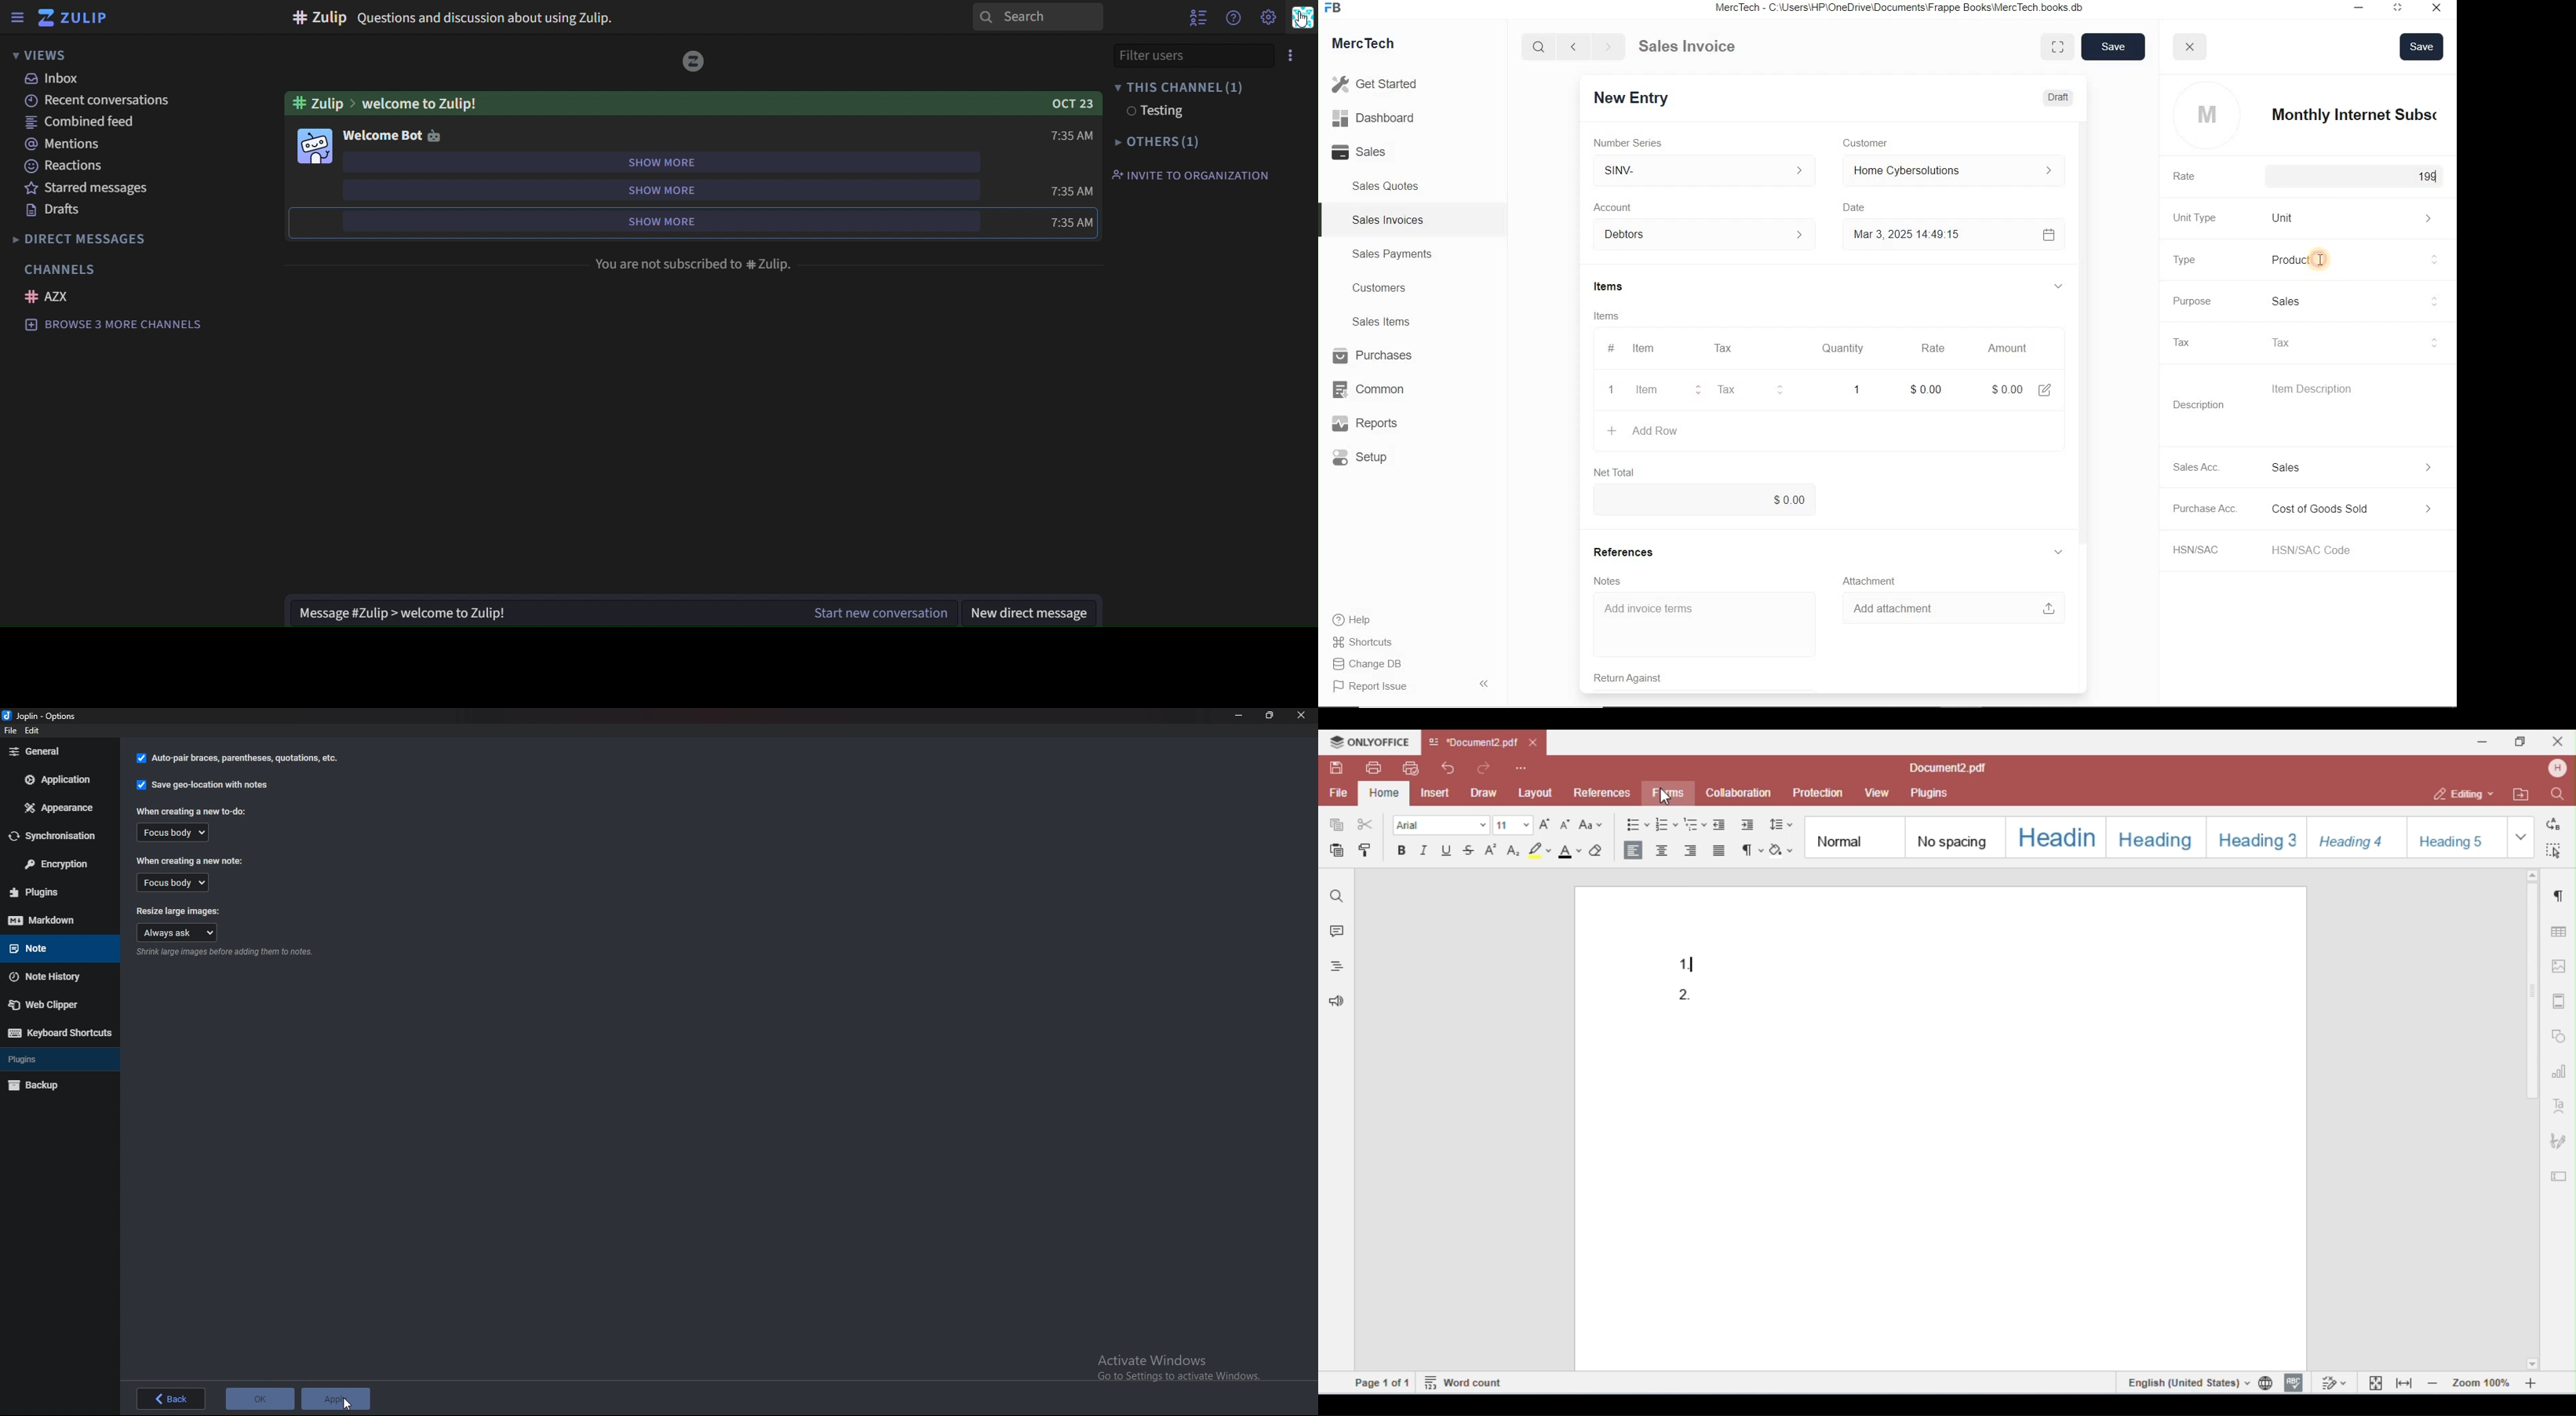 Image resolution: width=2576 pixels, height=1428 pixels. Describe the element at coordinates (2355, 260) in the screenshot. I see `Product` at that location.